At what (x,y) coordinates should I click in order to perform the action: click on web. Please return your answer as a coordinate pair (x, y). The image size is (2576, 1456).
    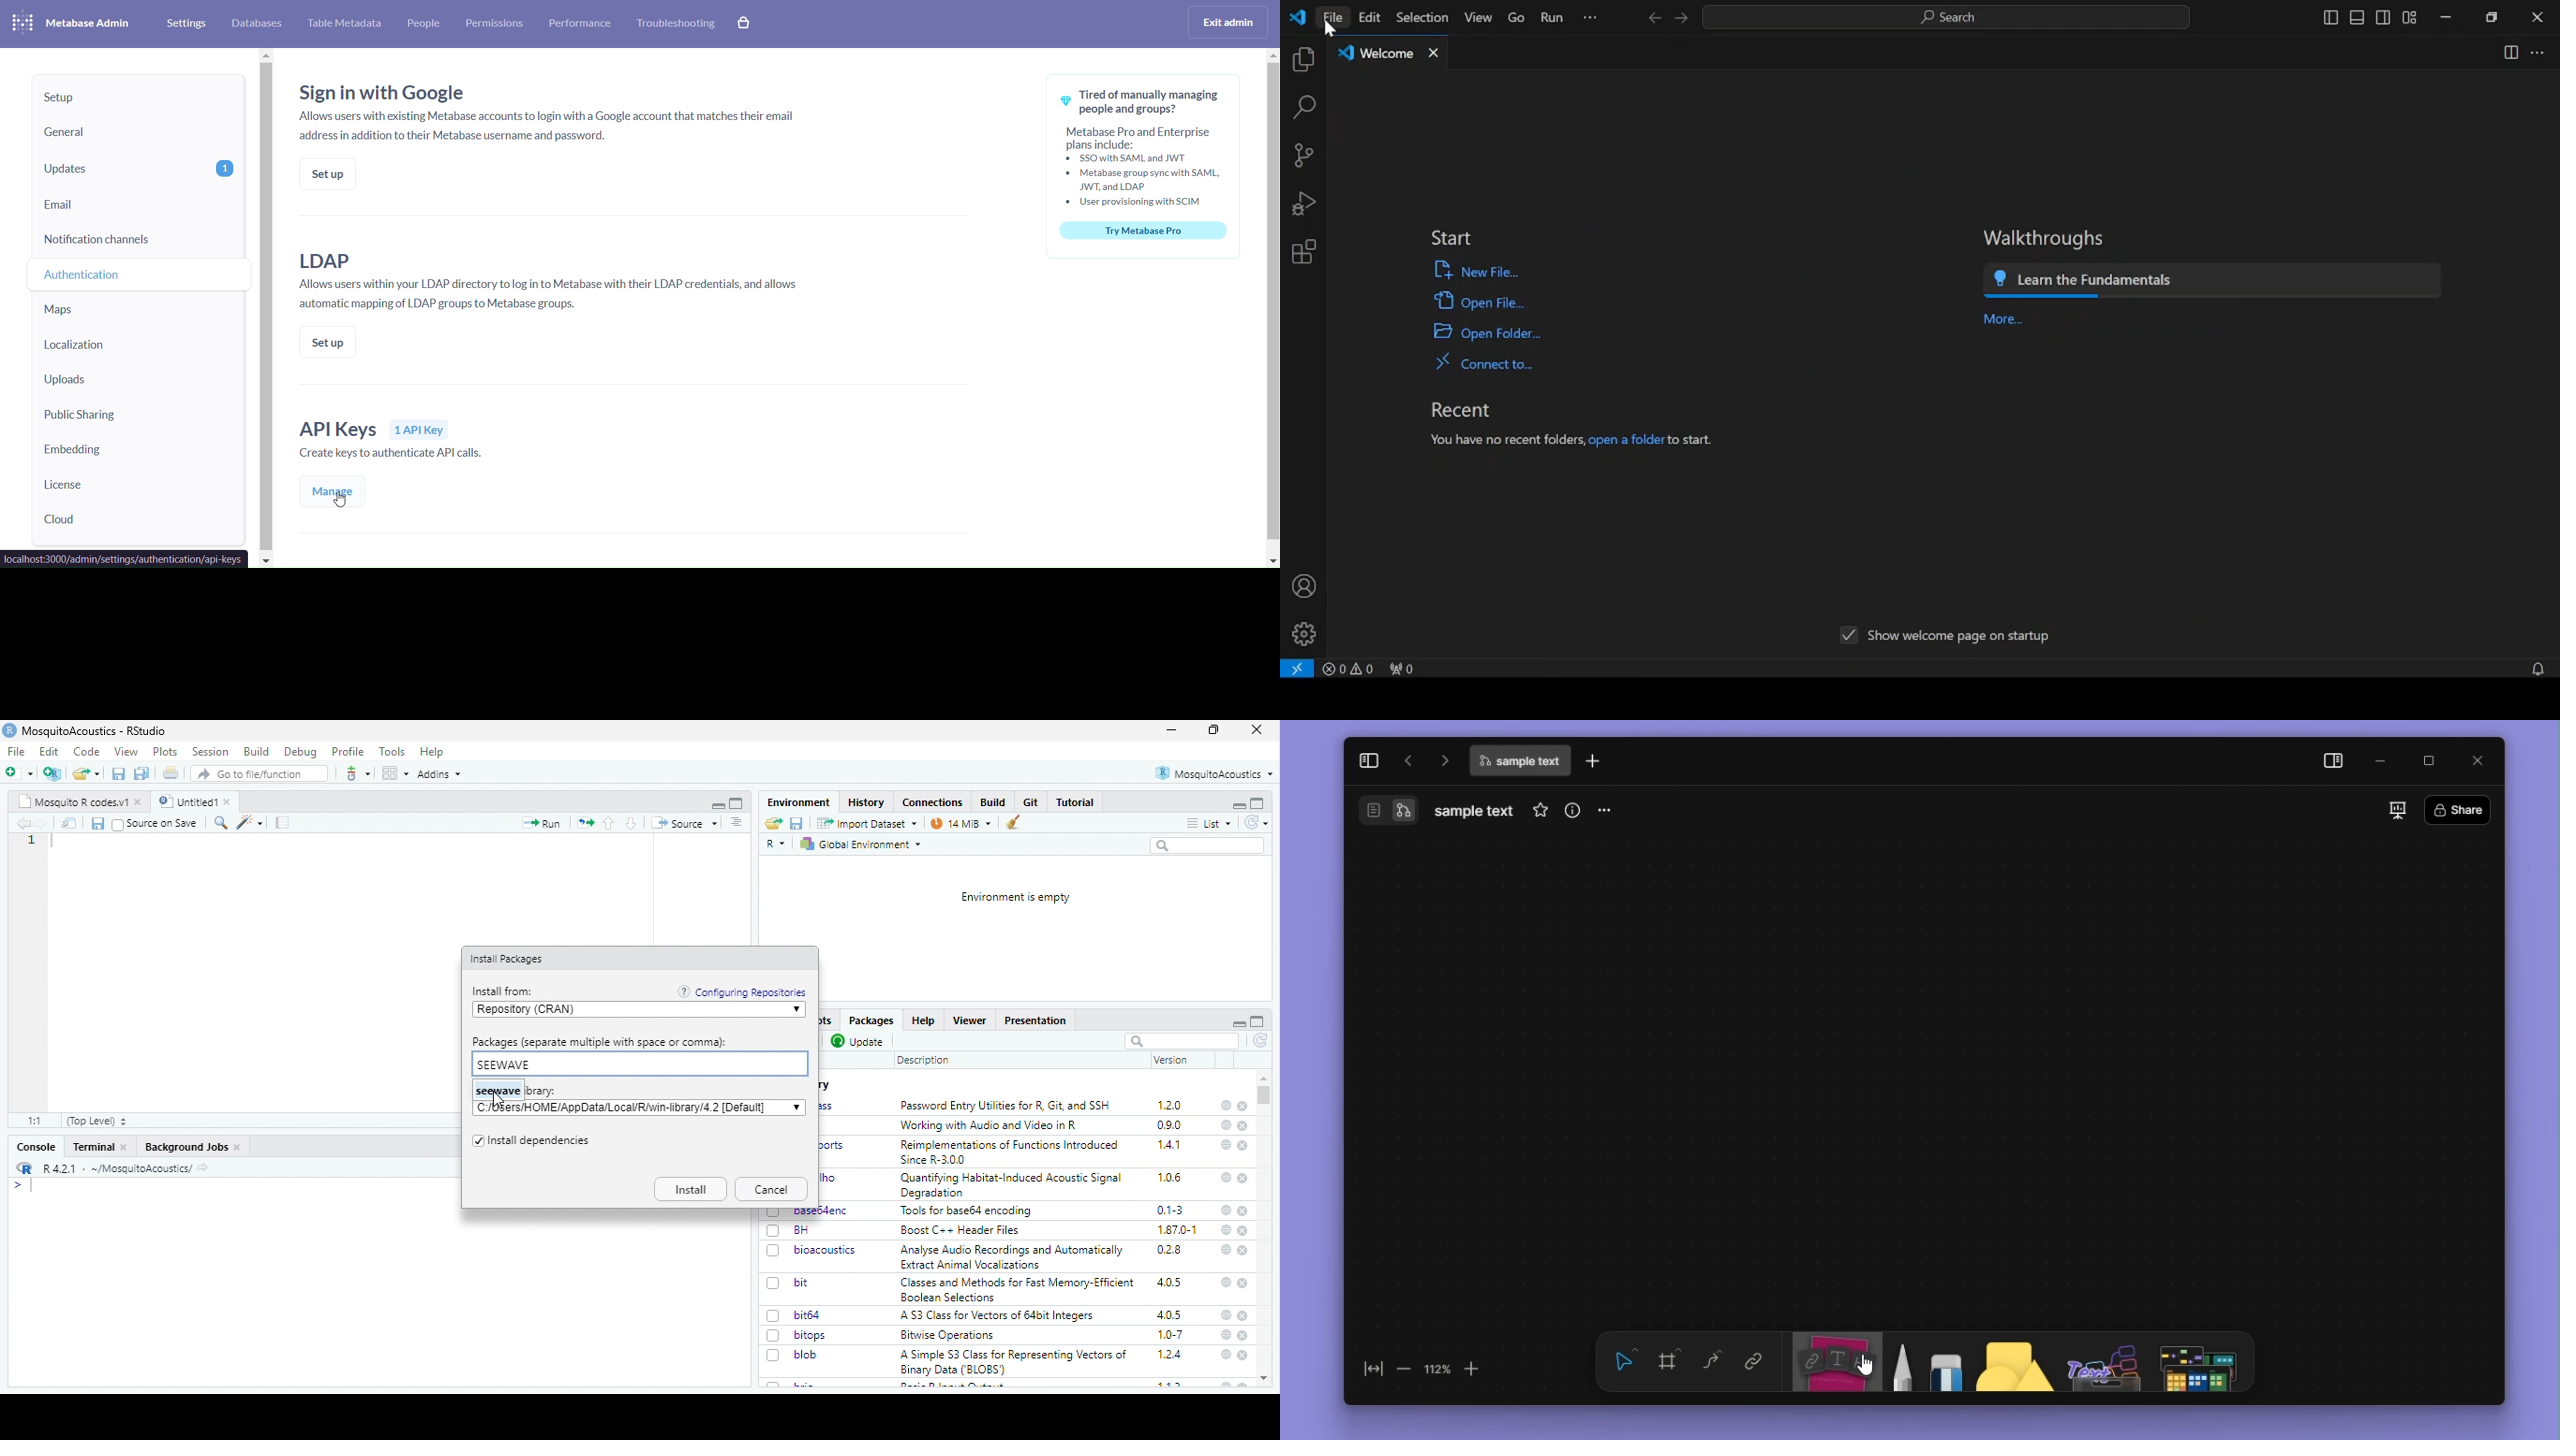
    Looking at the image, I should click on (1226, 1144).